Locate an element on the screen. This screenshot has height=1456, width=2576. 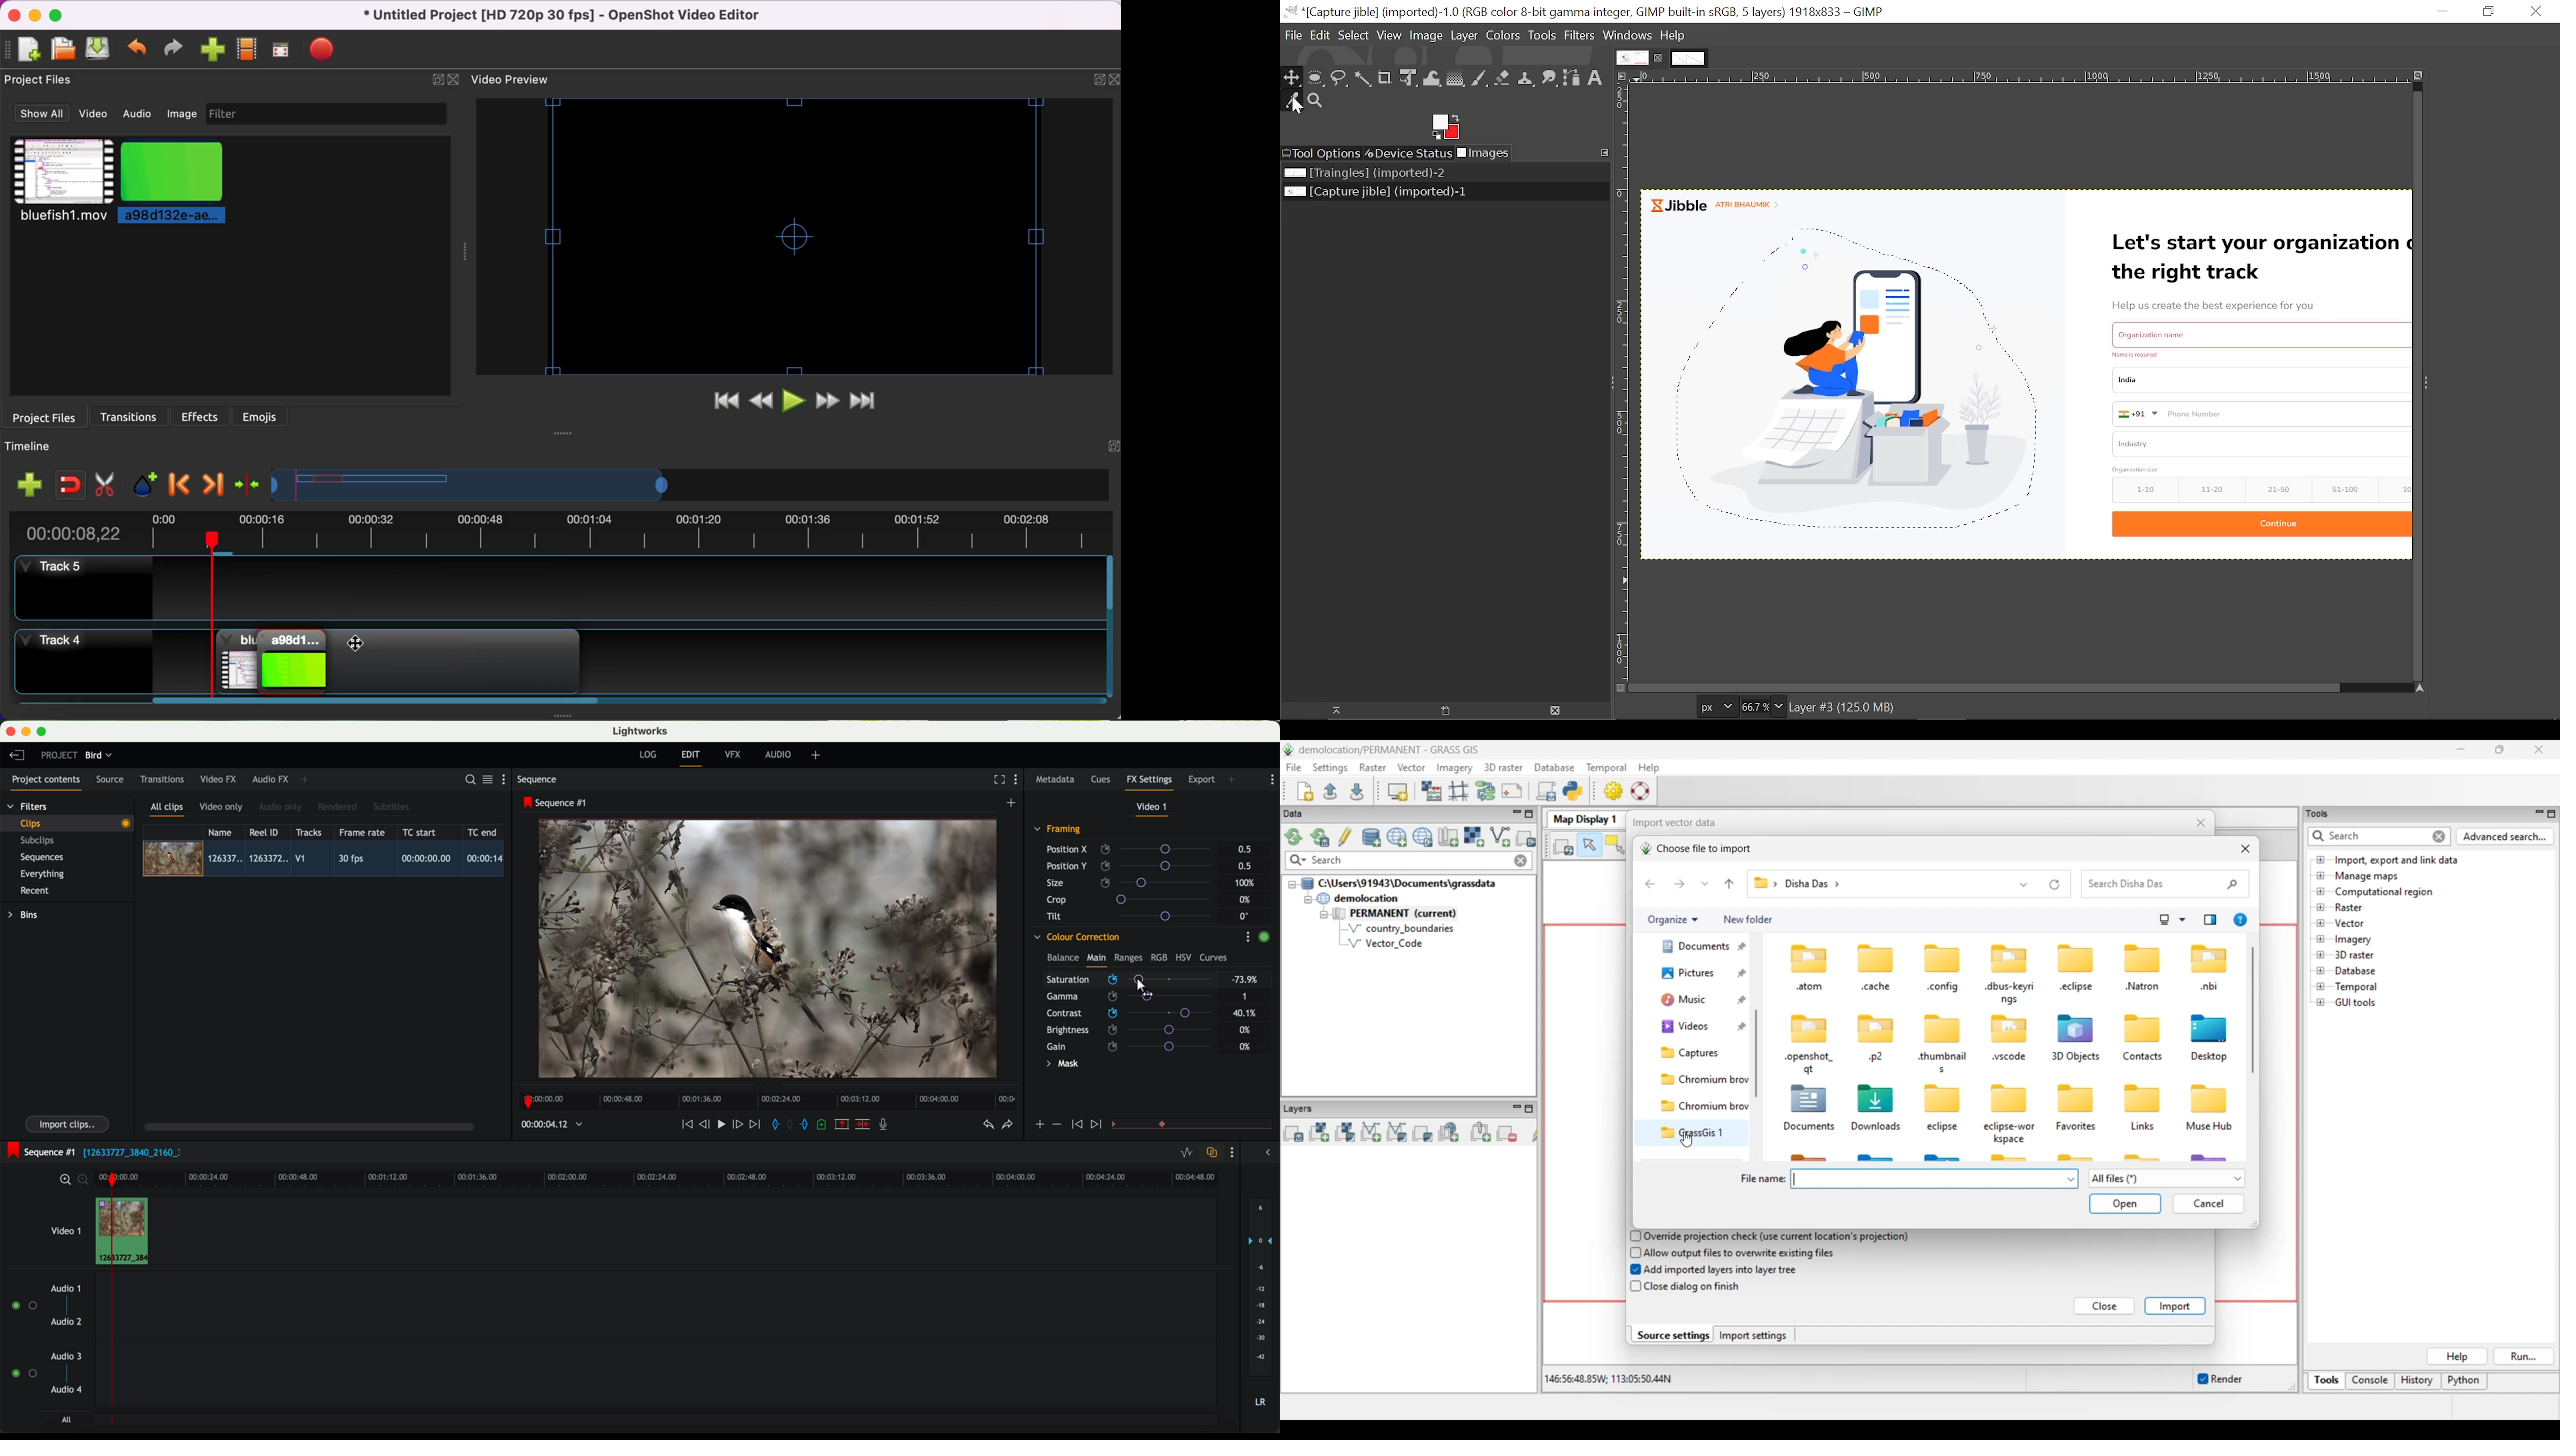
Reel ID is located at coordinates (267, 832).